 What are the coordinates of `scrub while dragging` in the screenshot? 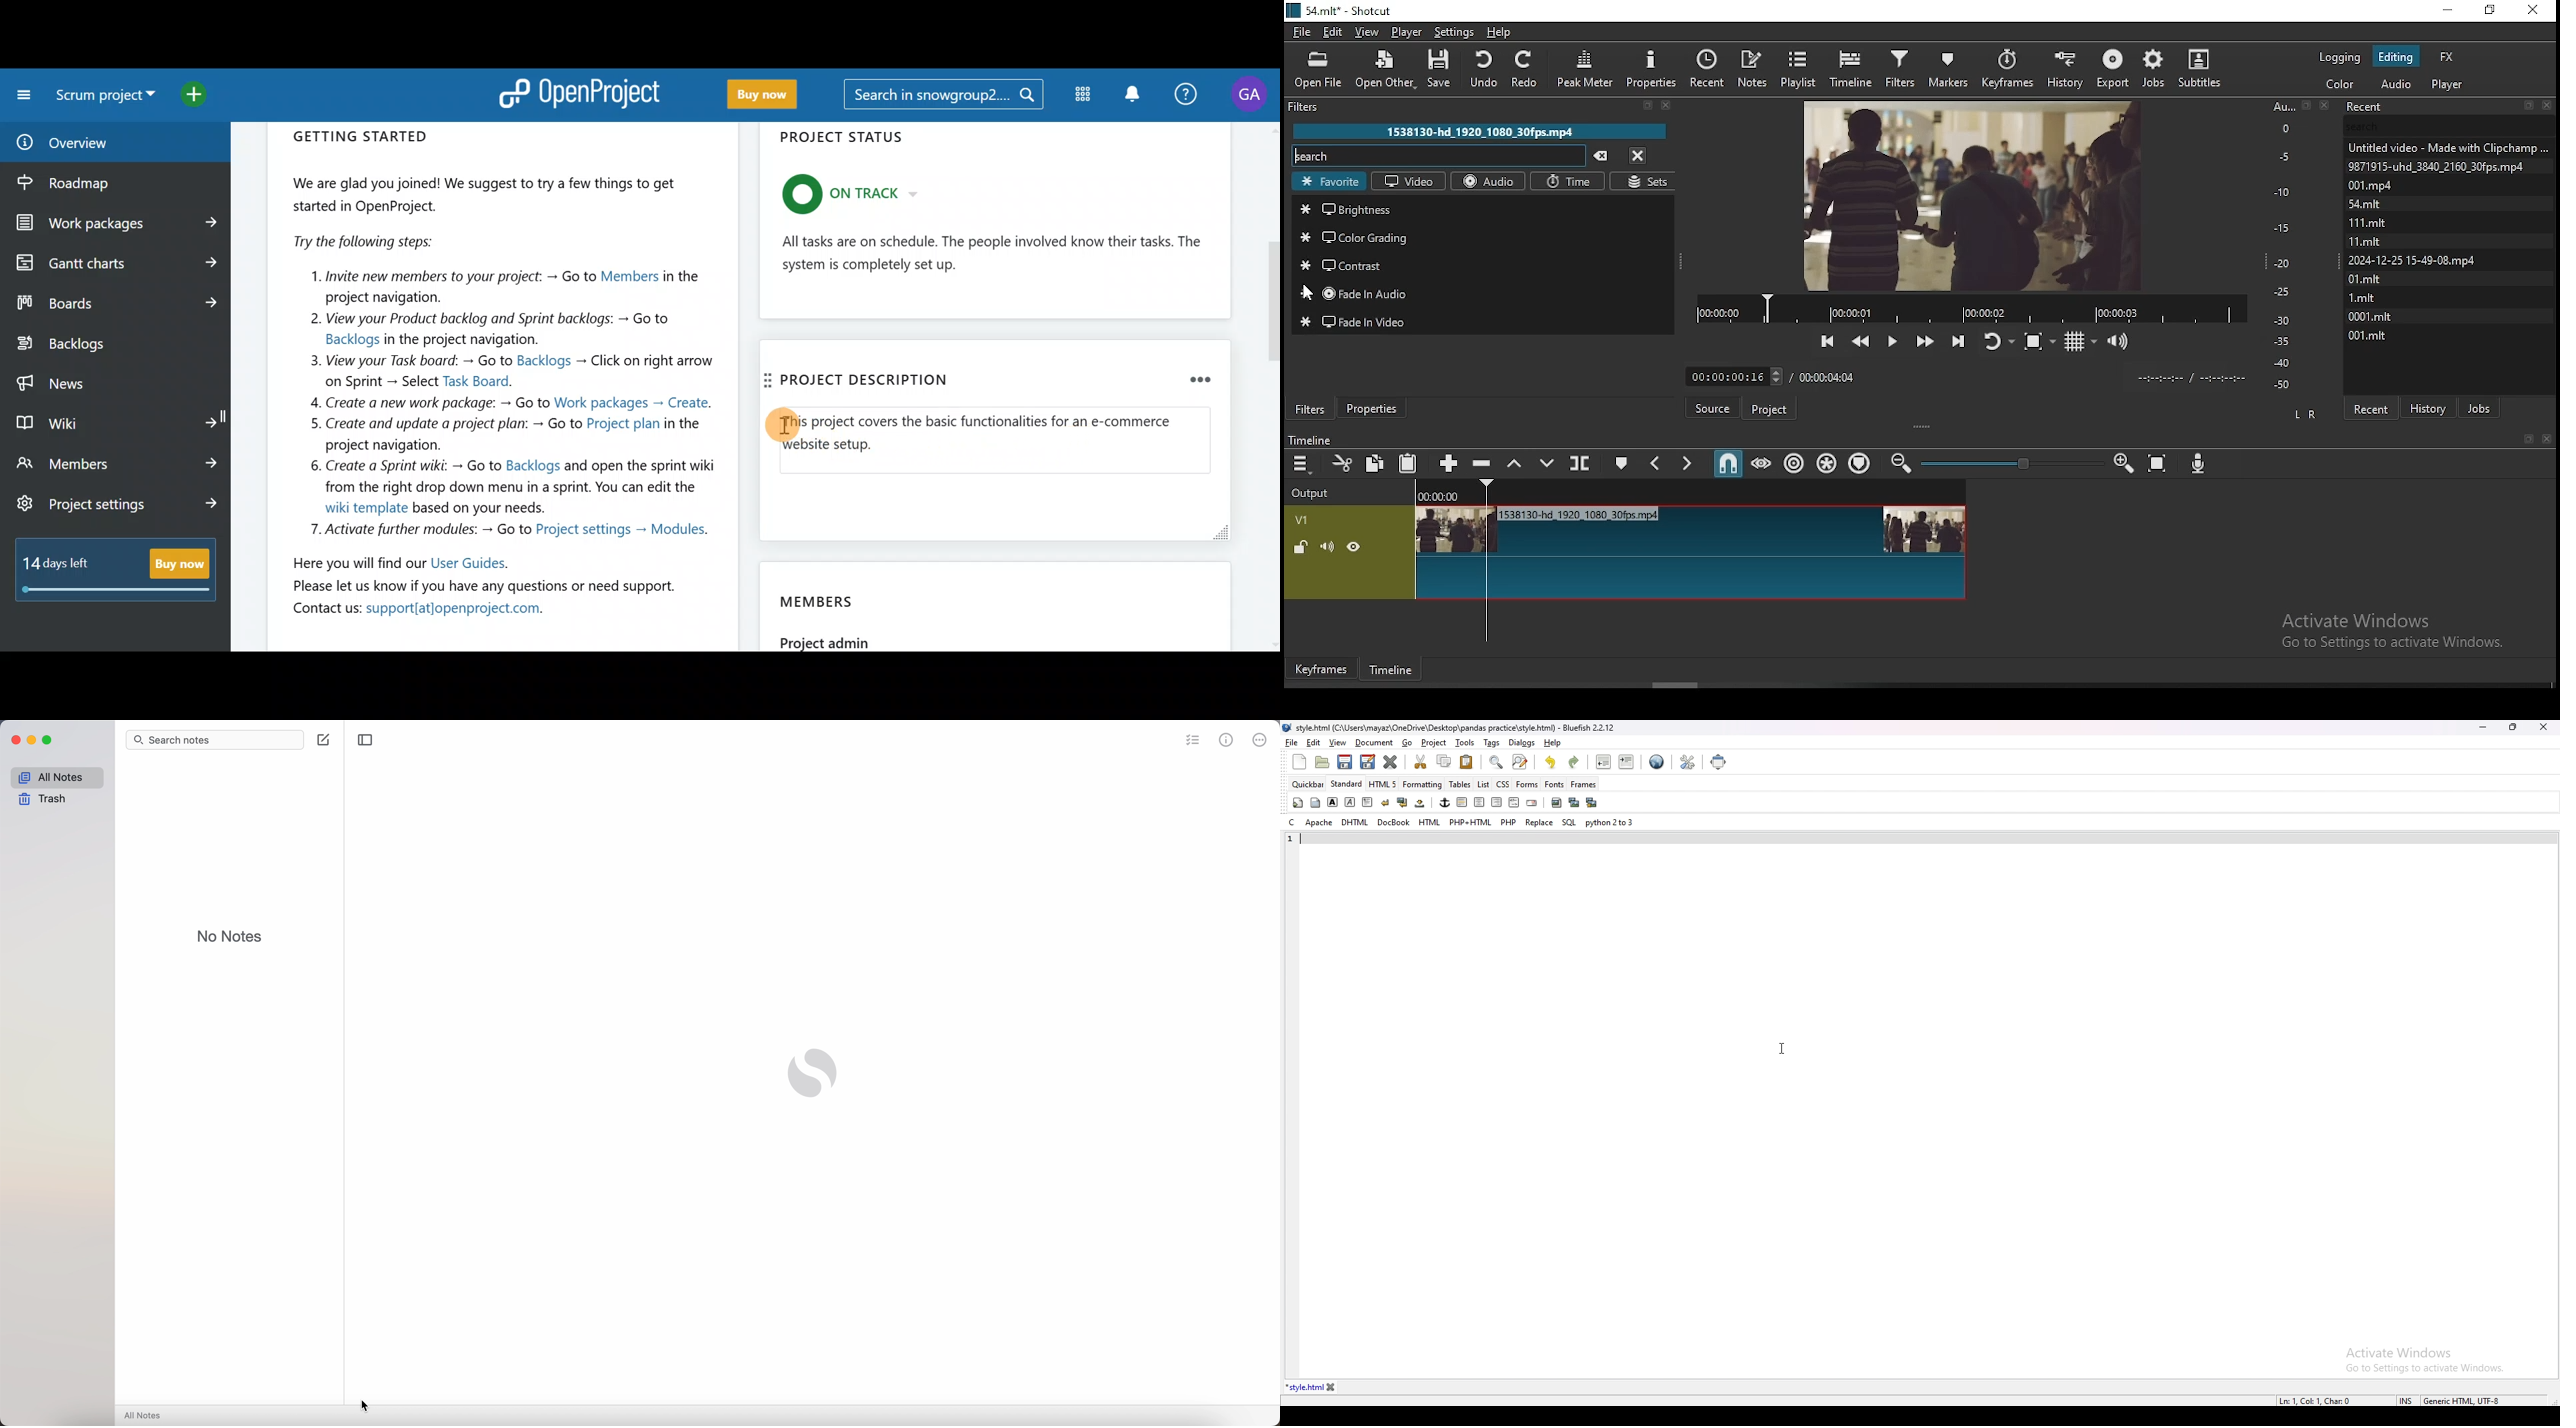 It's located at (1763, 463).